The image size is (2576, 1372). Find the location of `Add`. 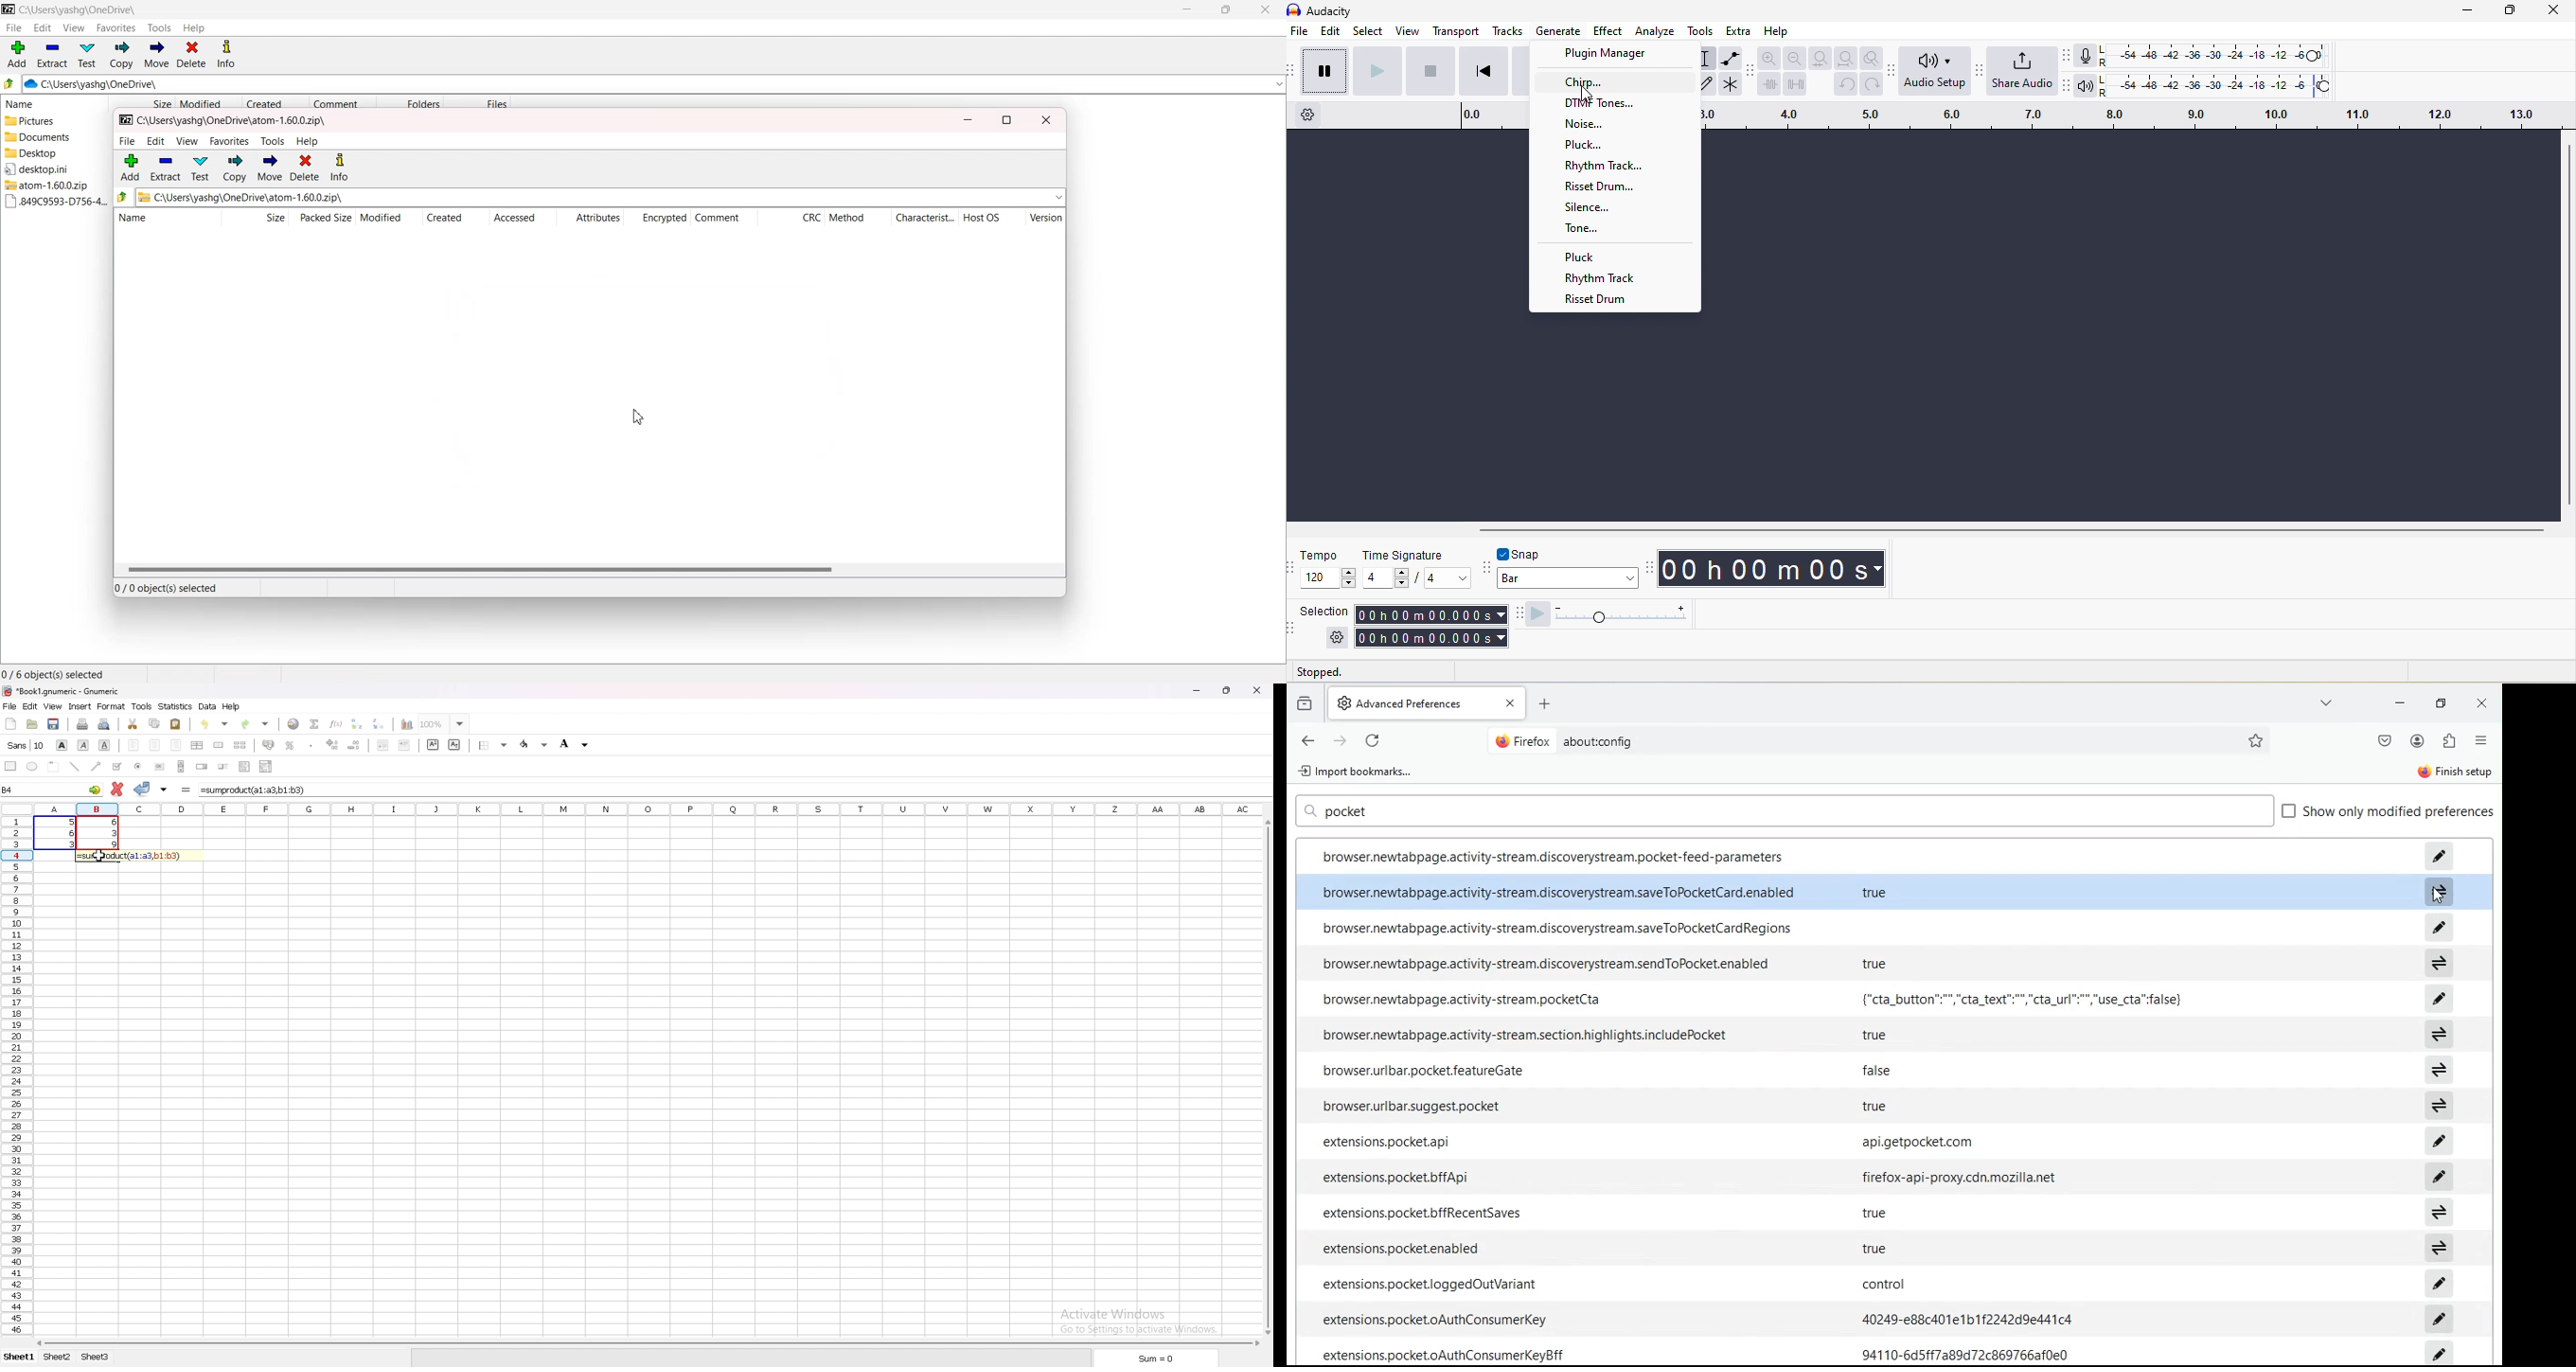

Add is located at coordinates (17, 54).